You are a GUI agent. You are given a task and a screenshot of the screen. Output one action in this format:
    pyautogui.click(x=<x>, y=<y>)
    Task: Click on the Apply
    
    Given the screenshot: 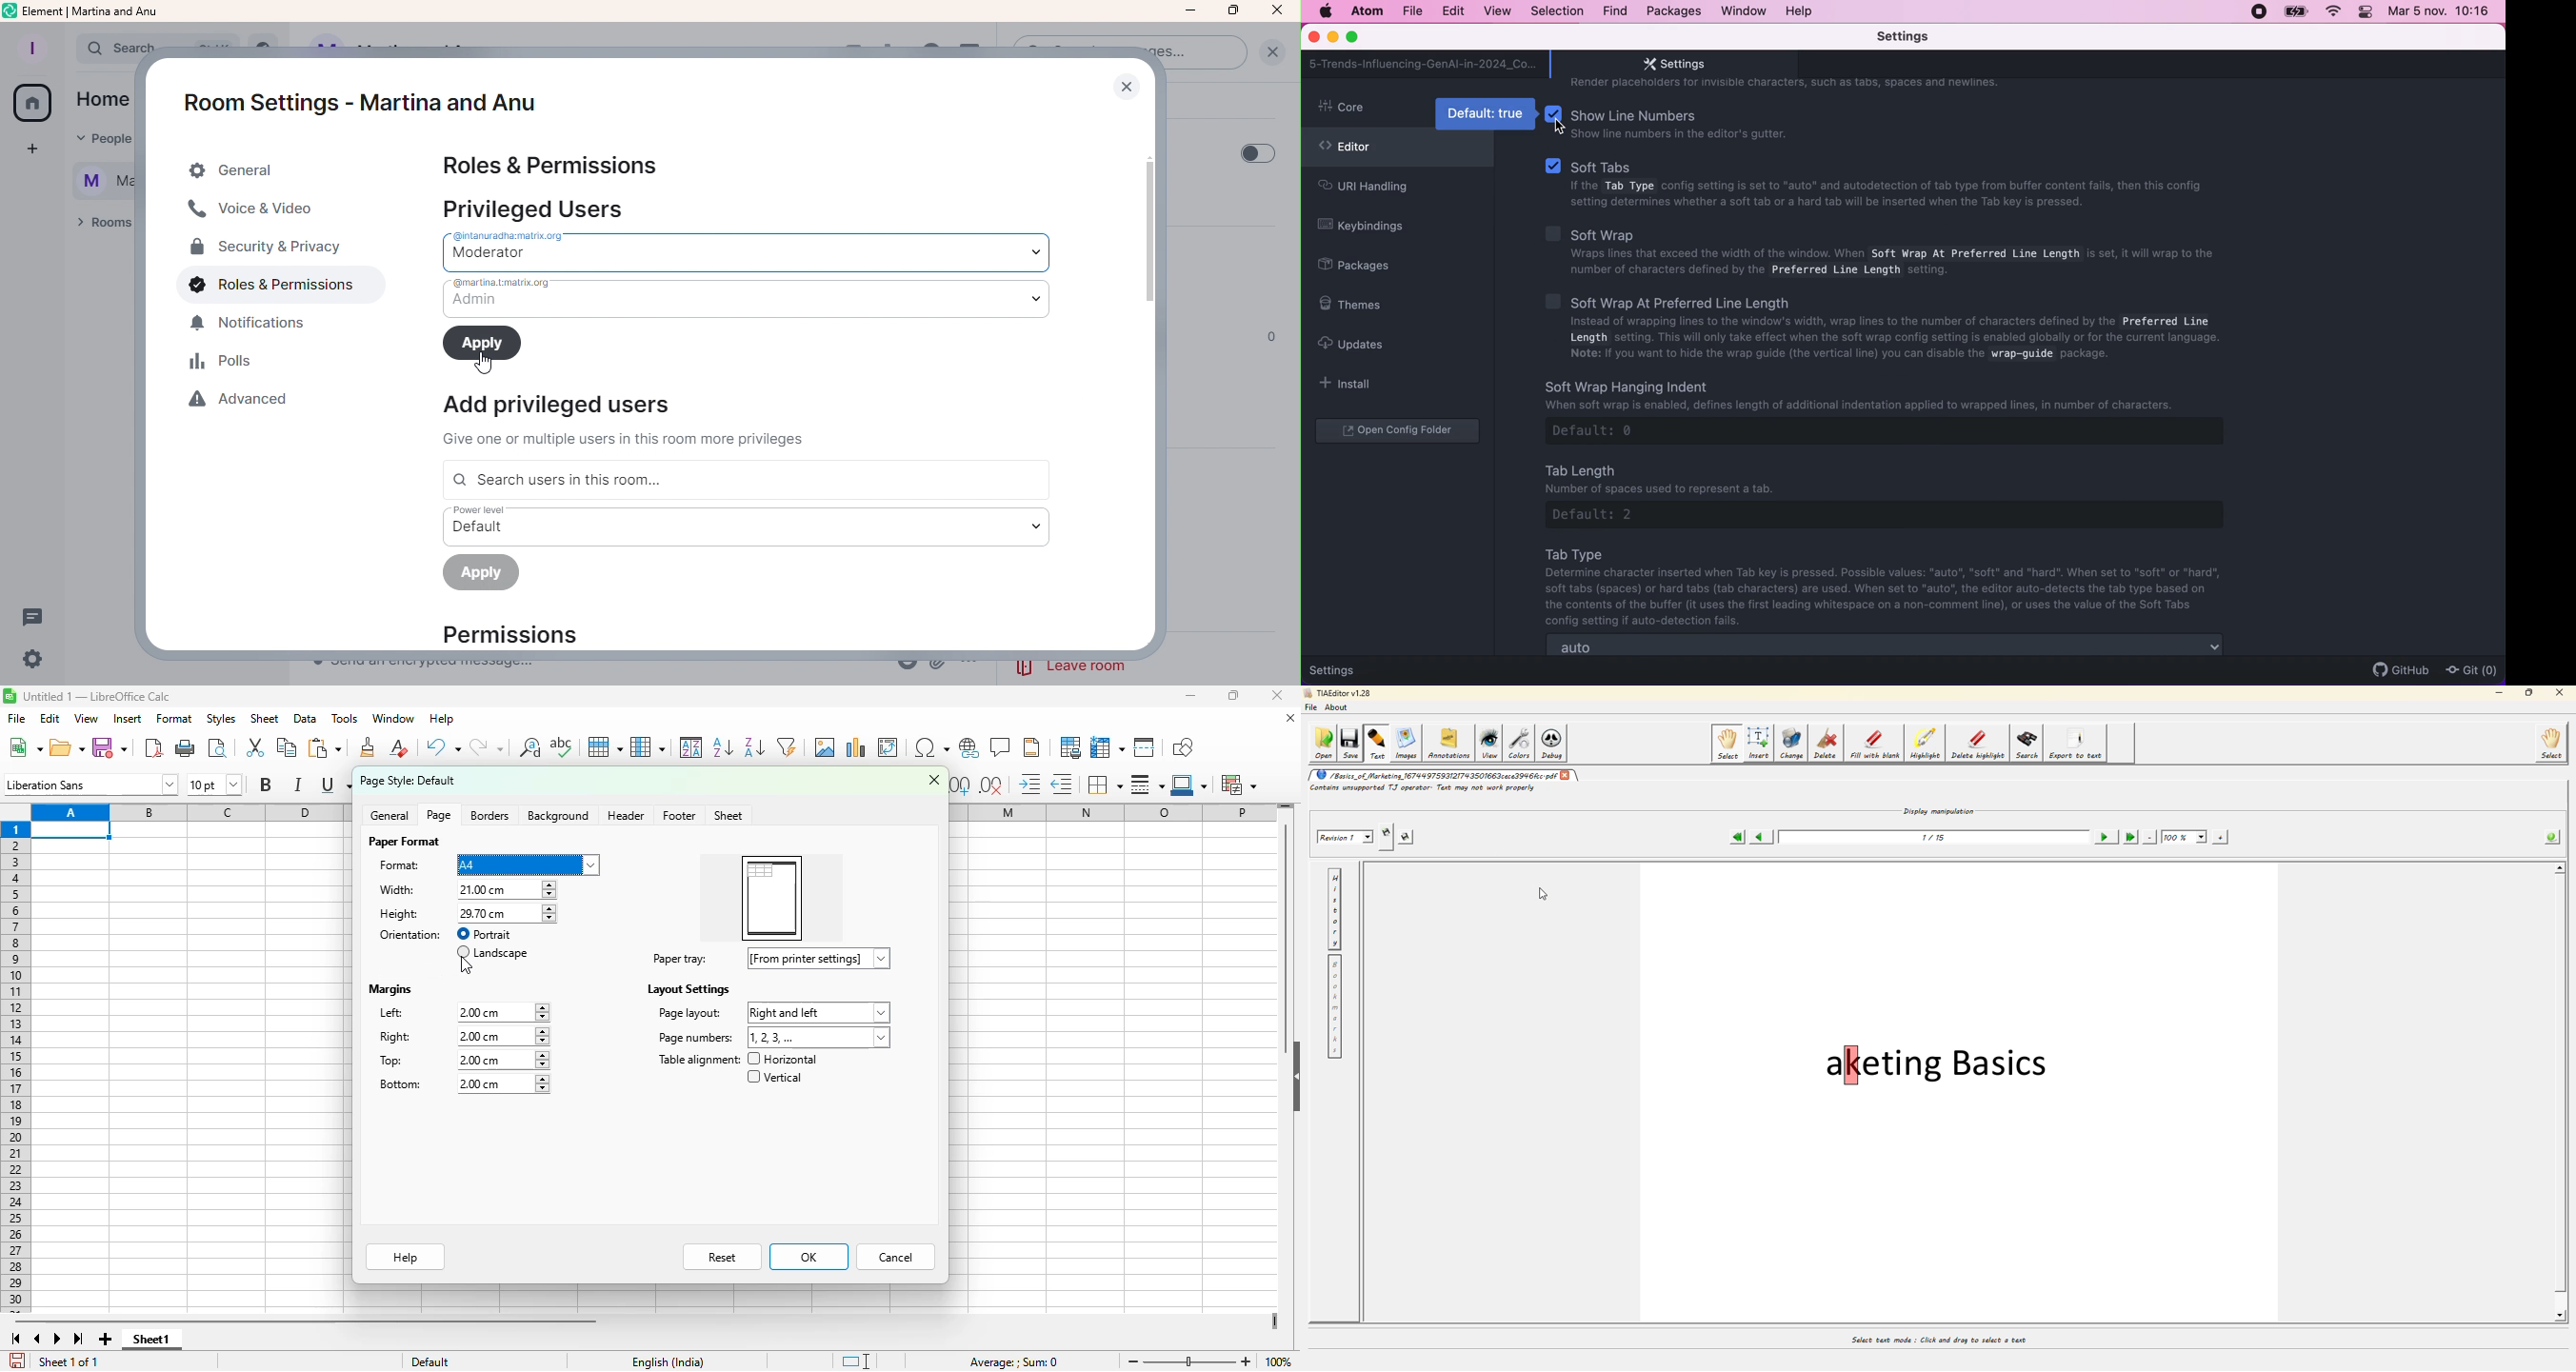 What is the action you would take?
    pyautogui.click(x=483, y=575)
    